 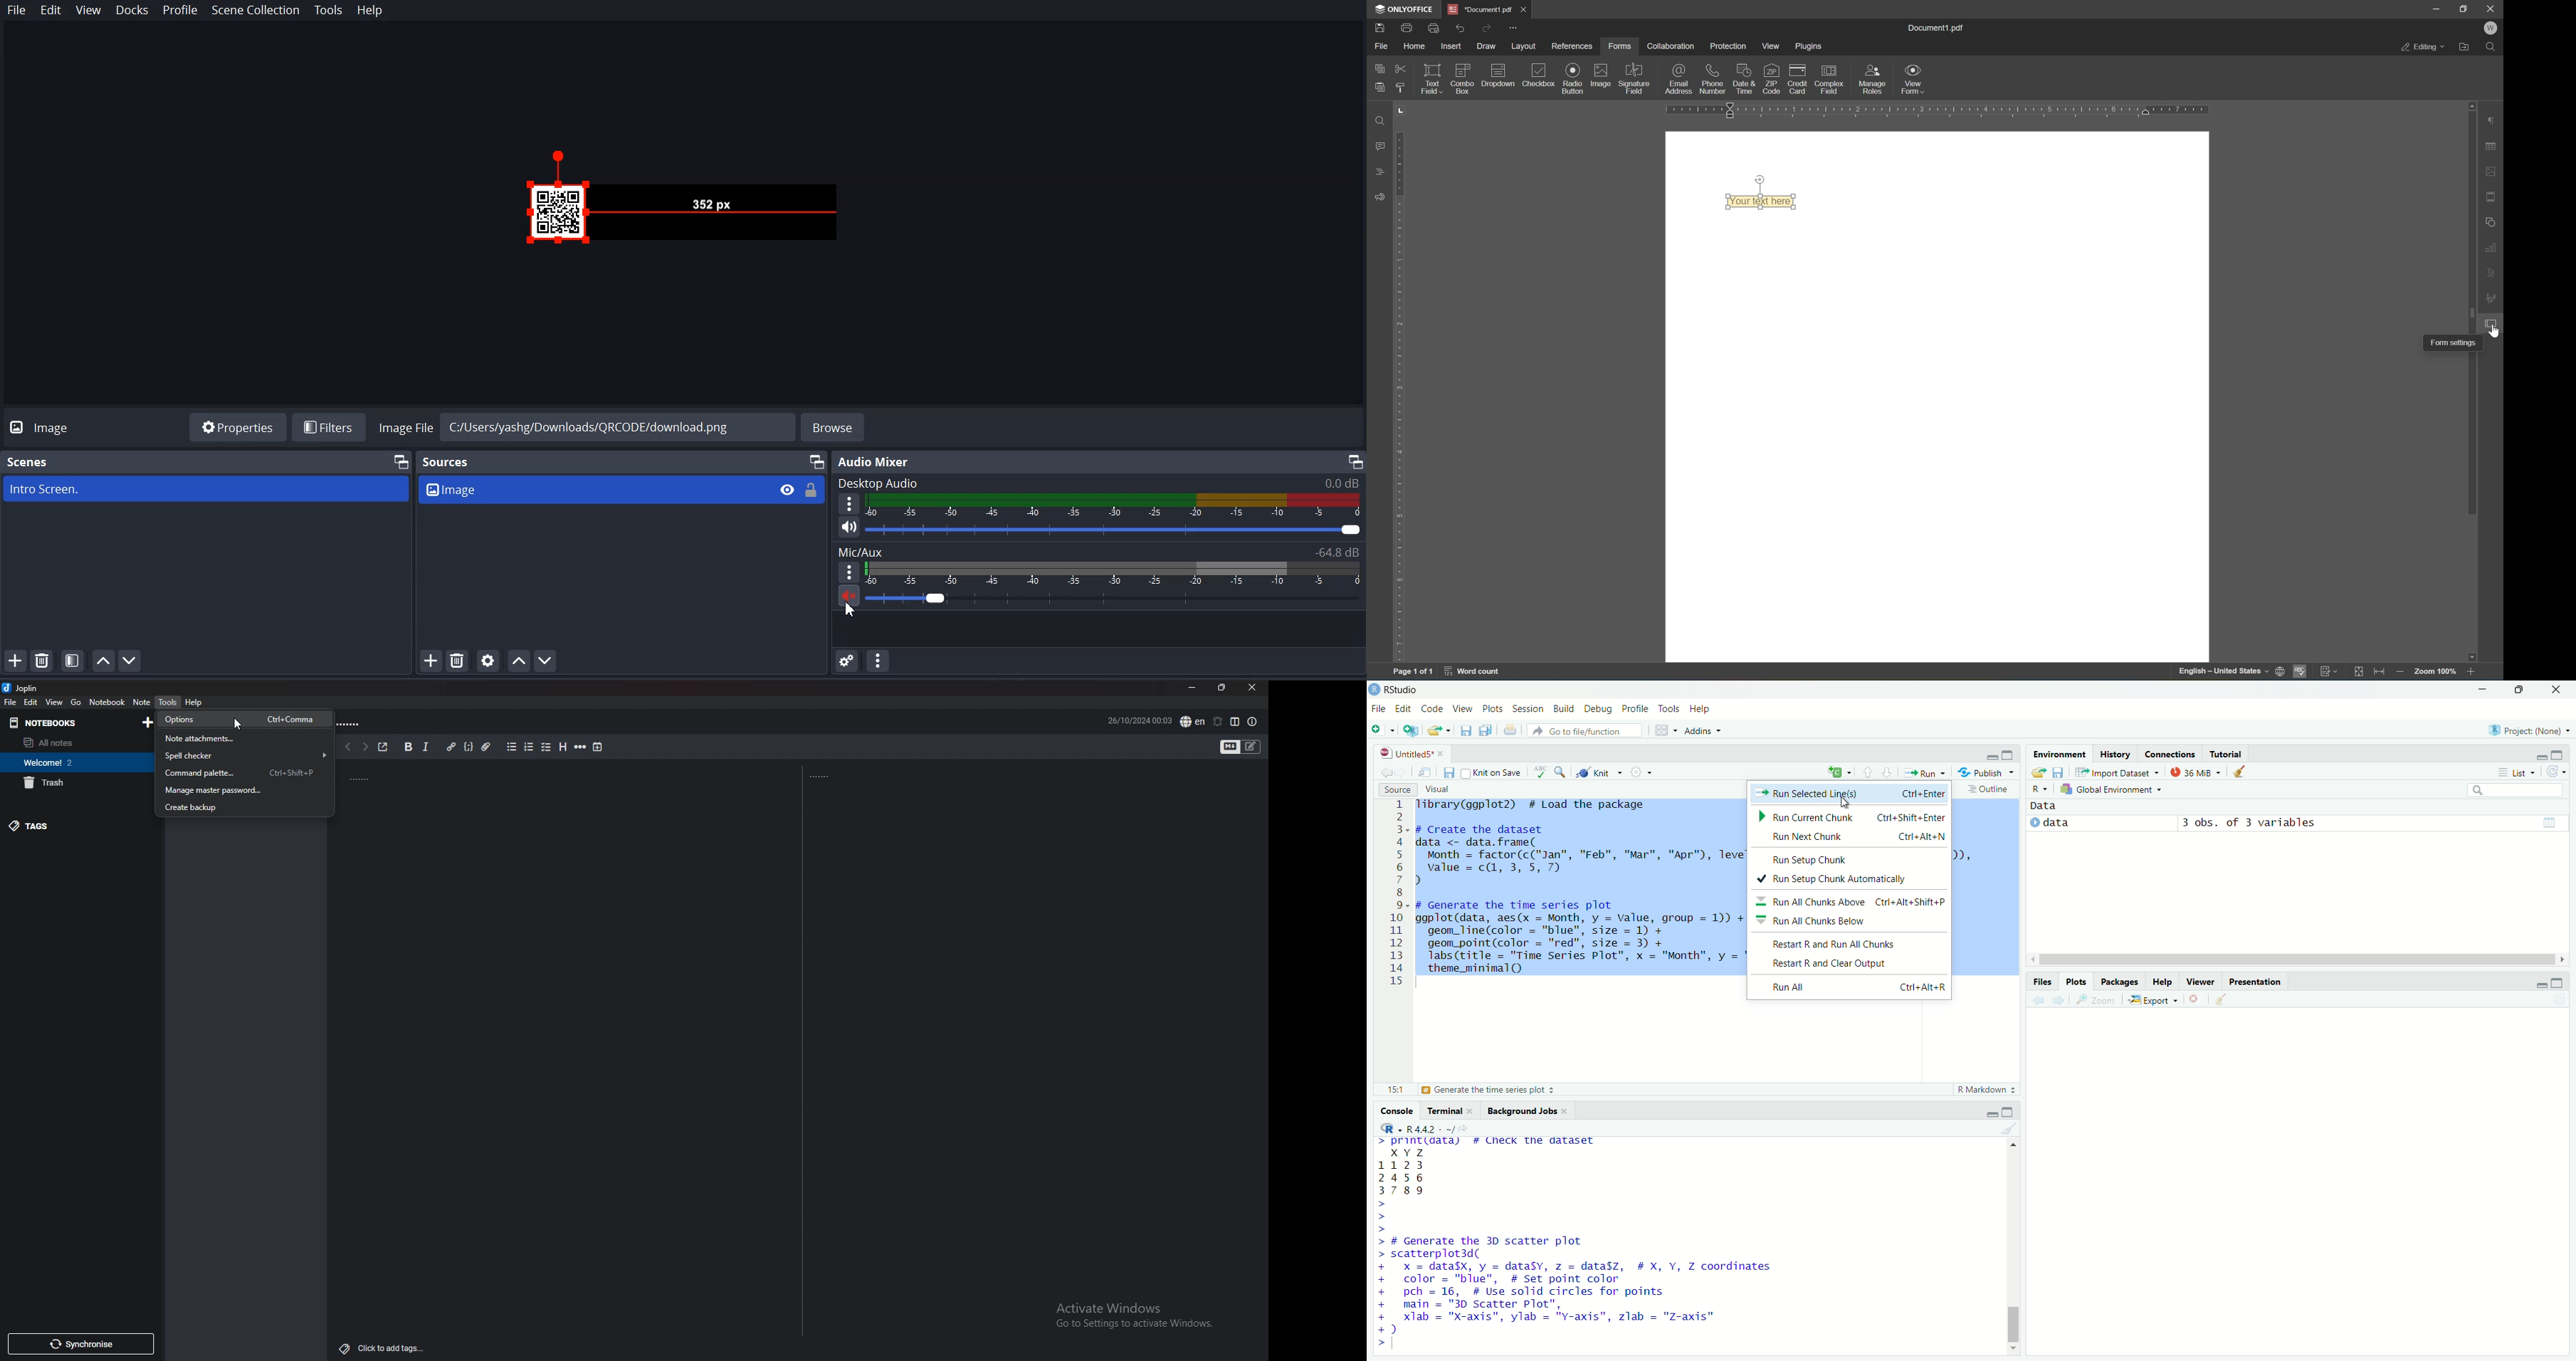 I want to click on maximize, so click(x=2564, y=982).